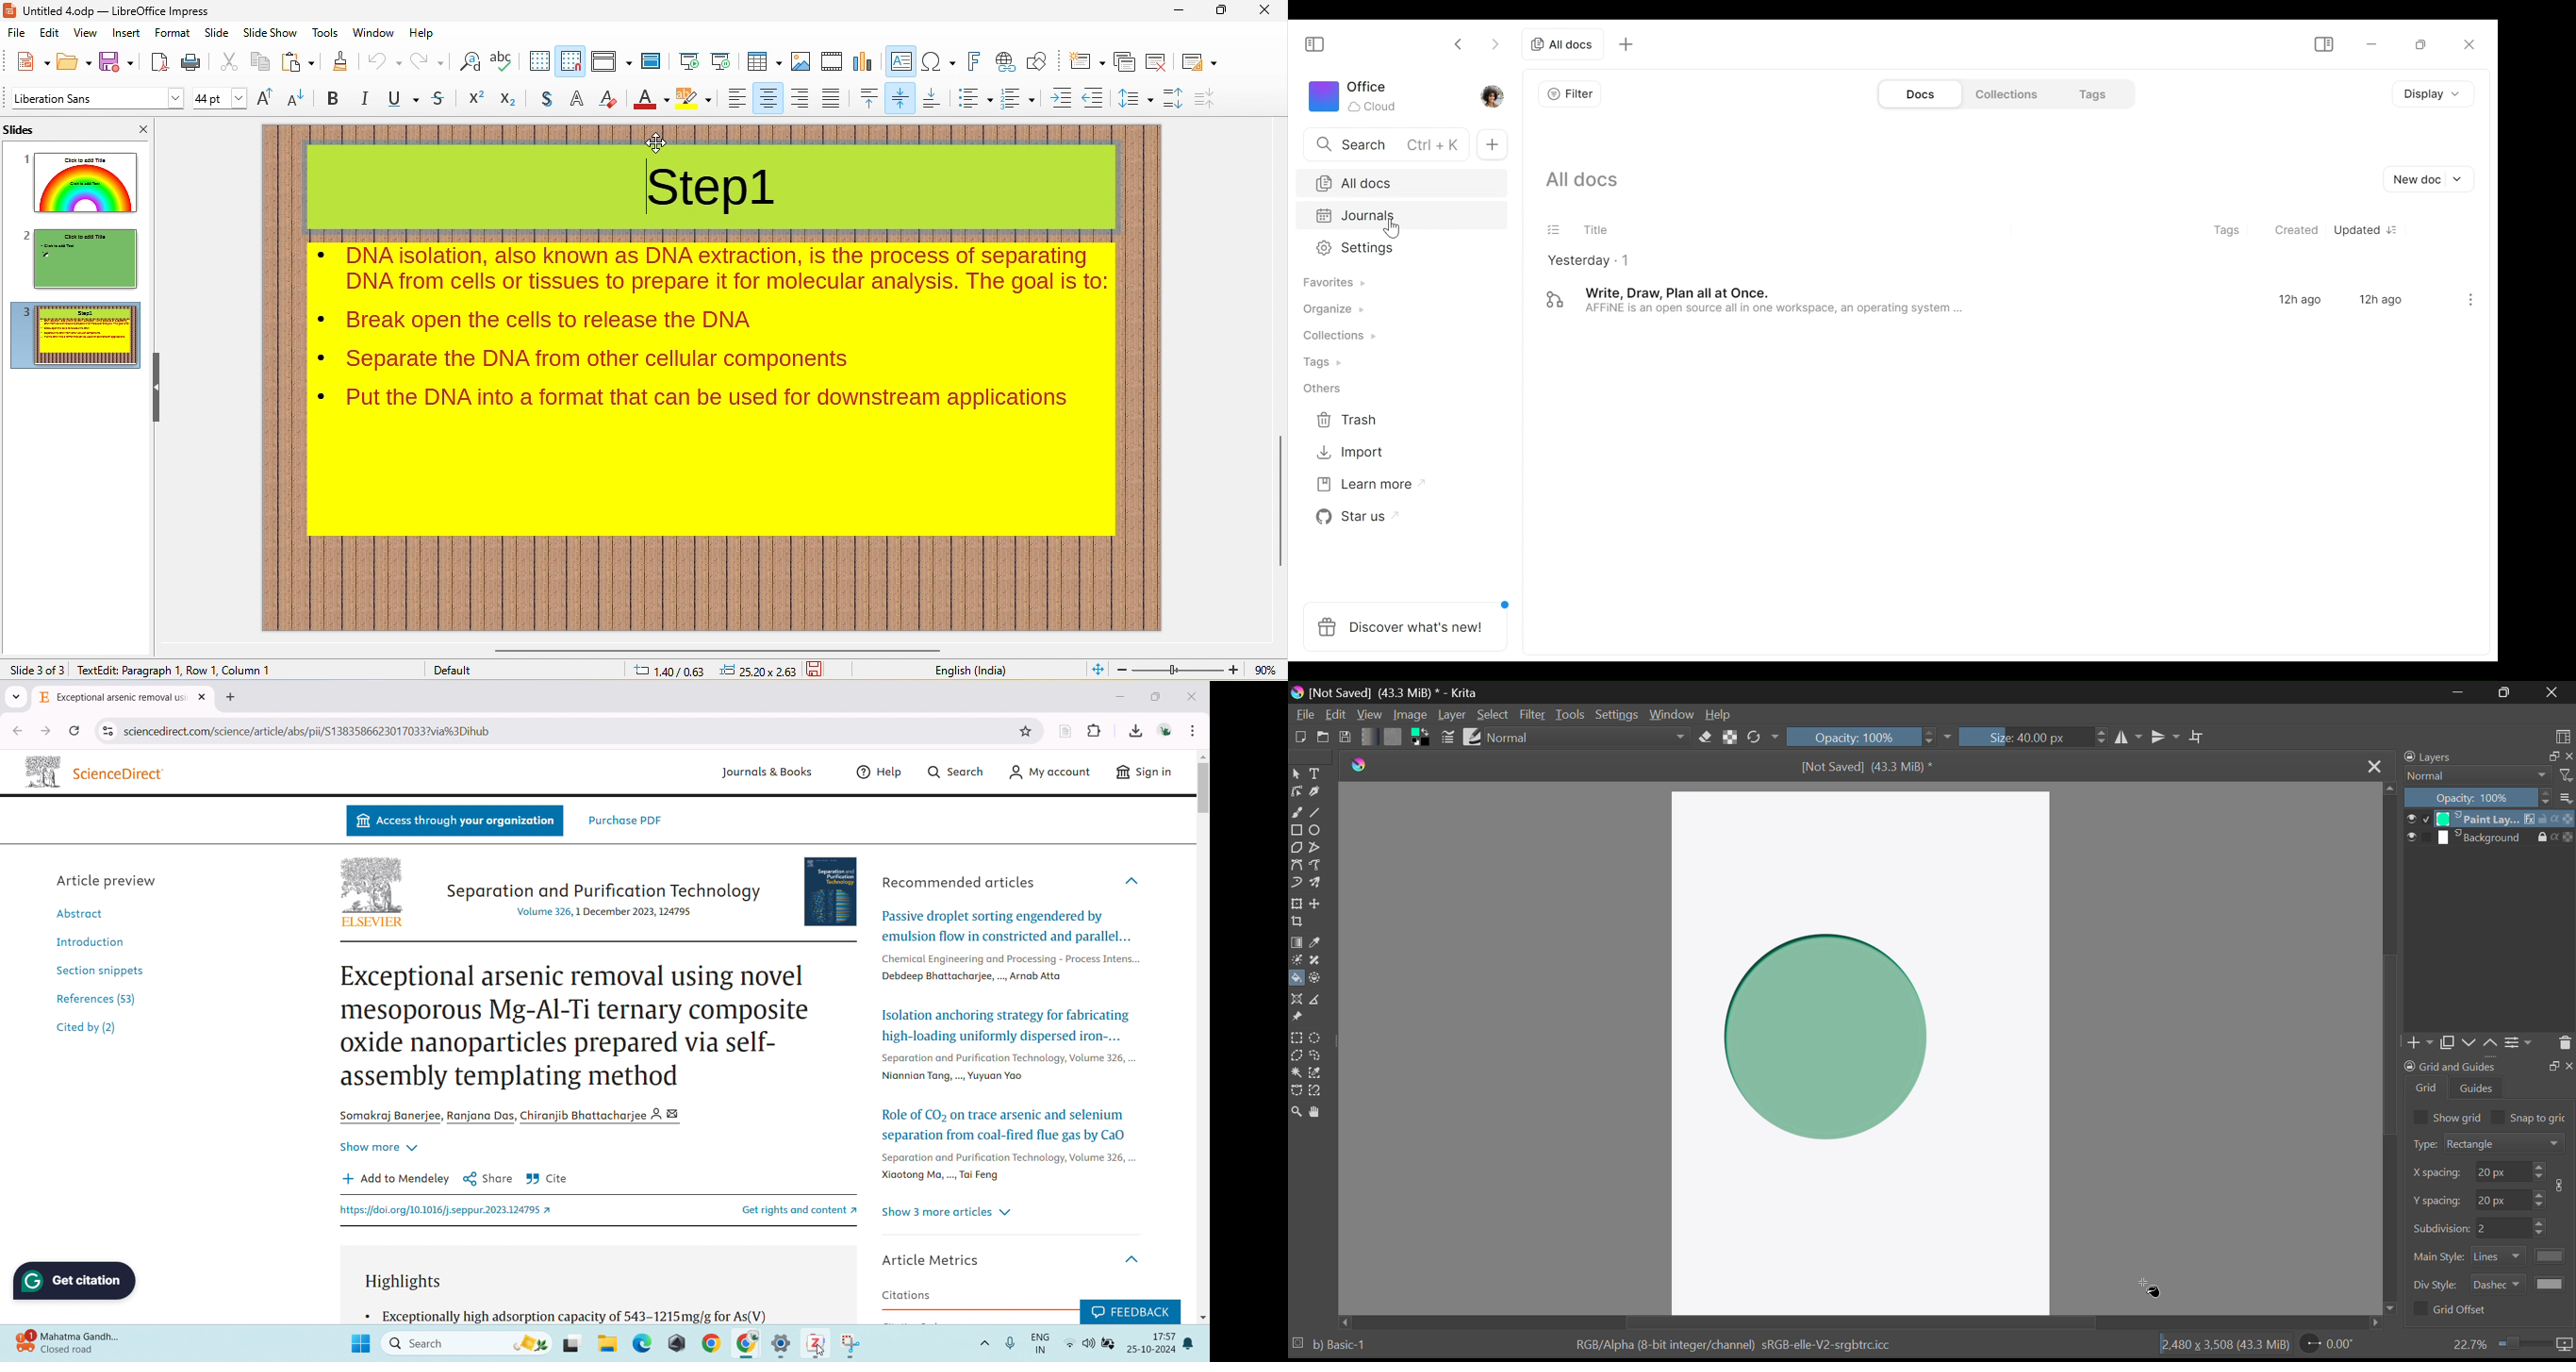 This screenshot has width=2576, height=1372. What do you see at coordinates (258, 62) in the screenshot?
I see `copy` at bounding box center [258, 62].